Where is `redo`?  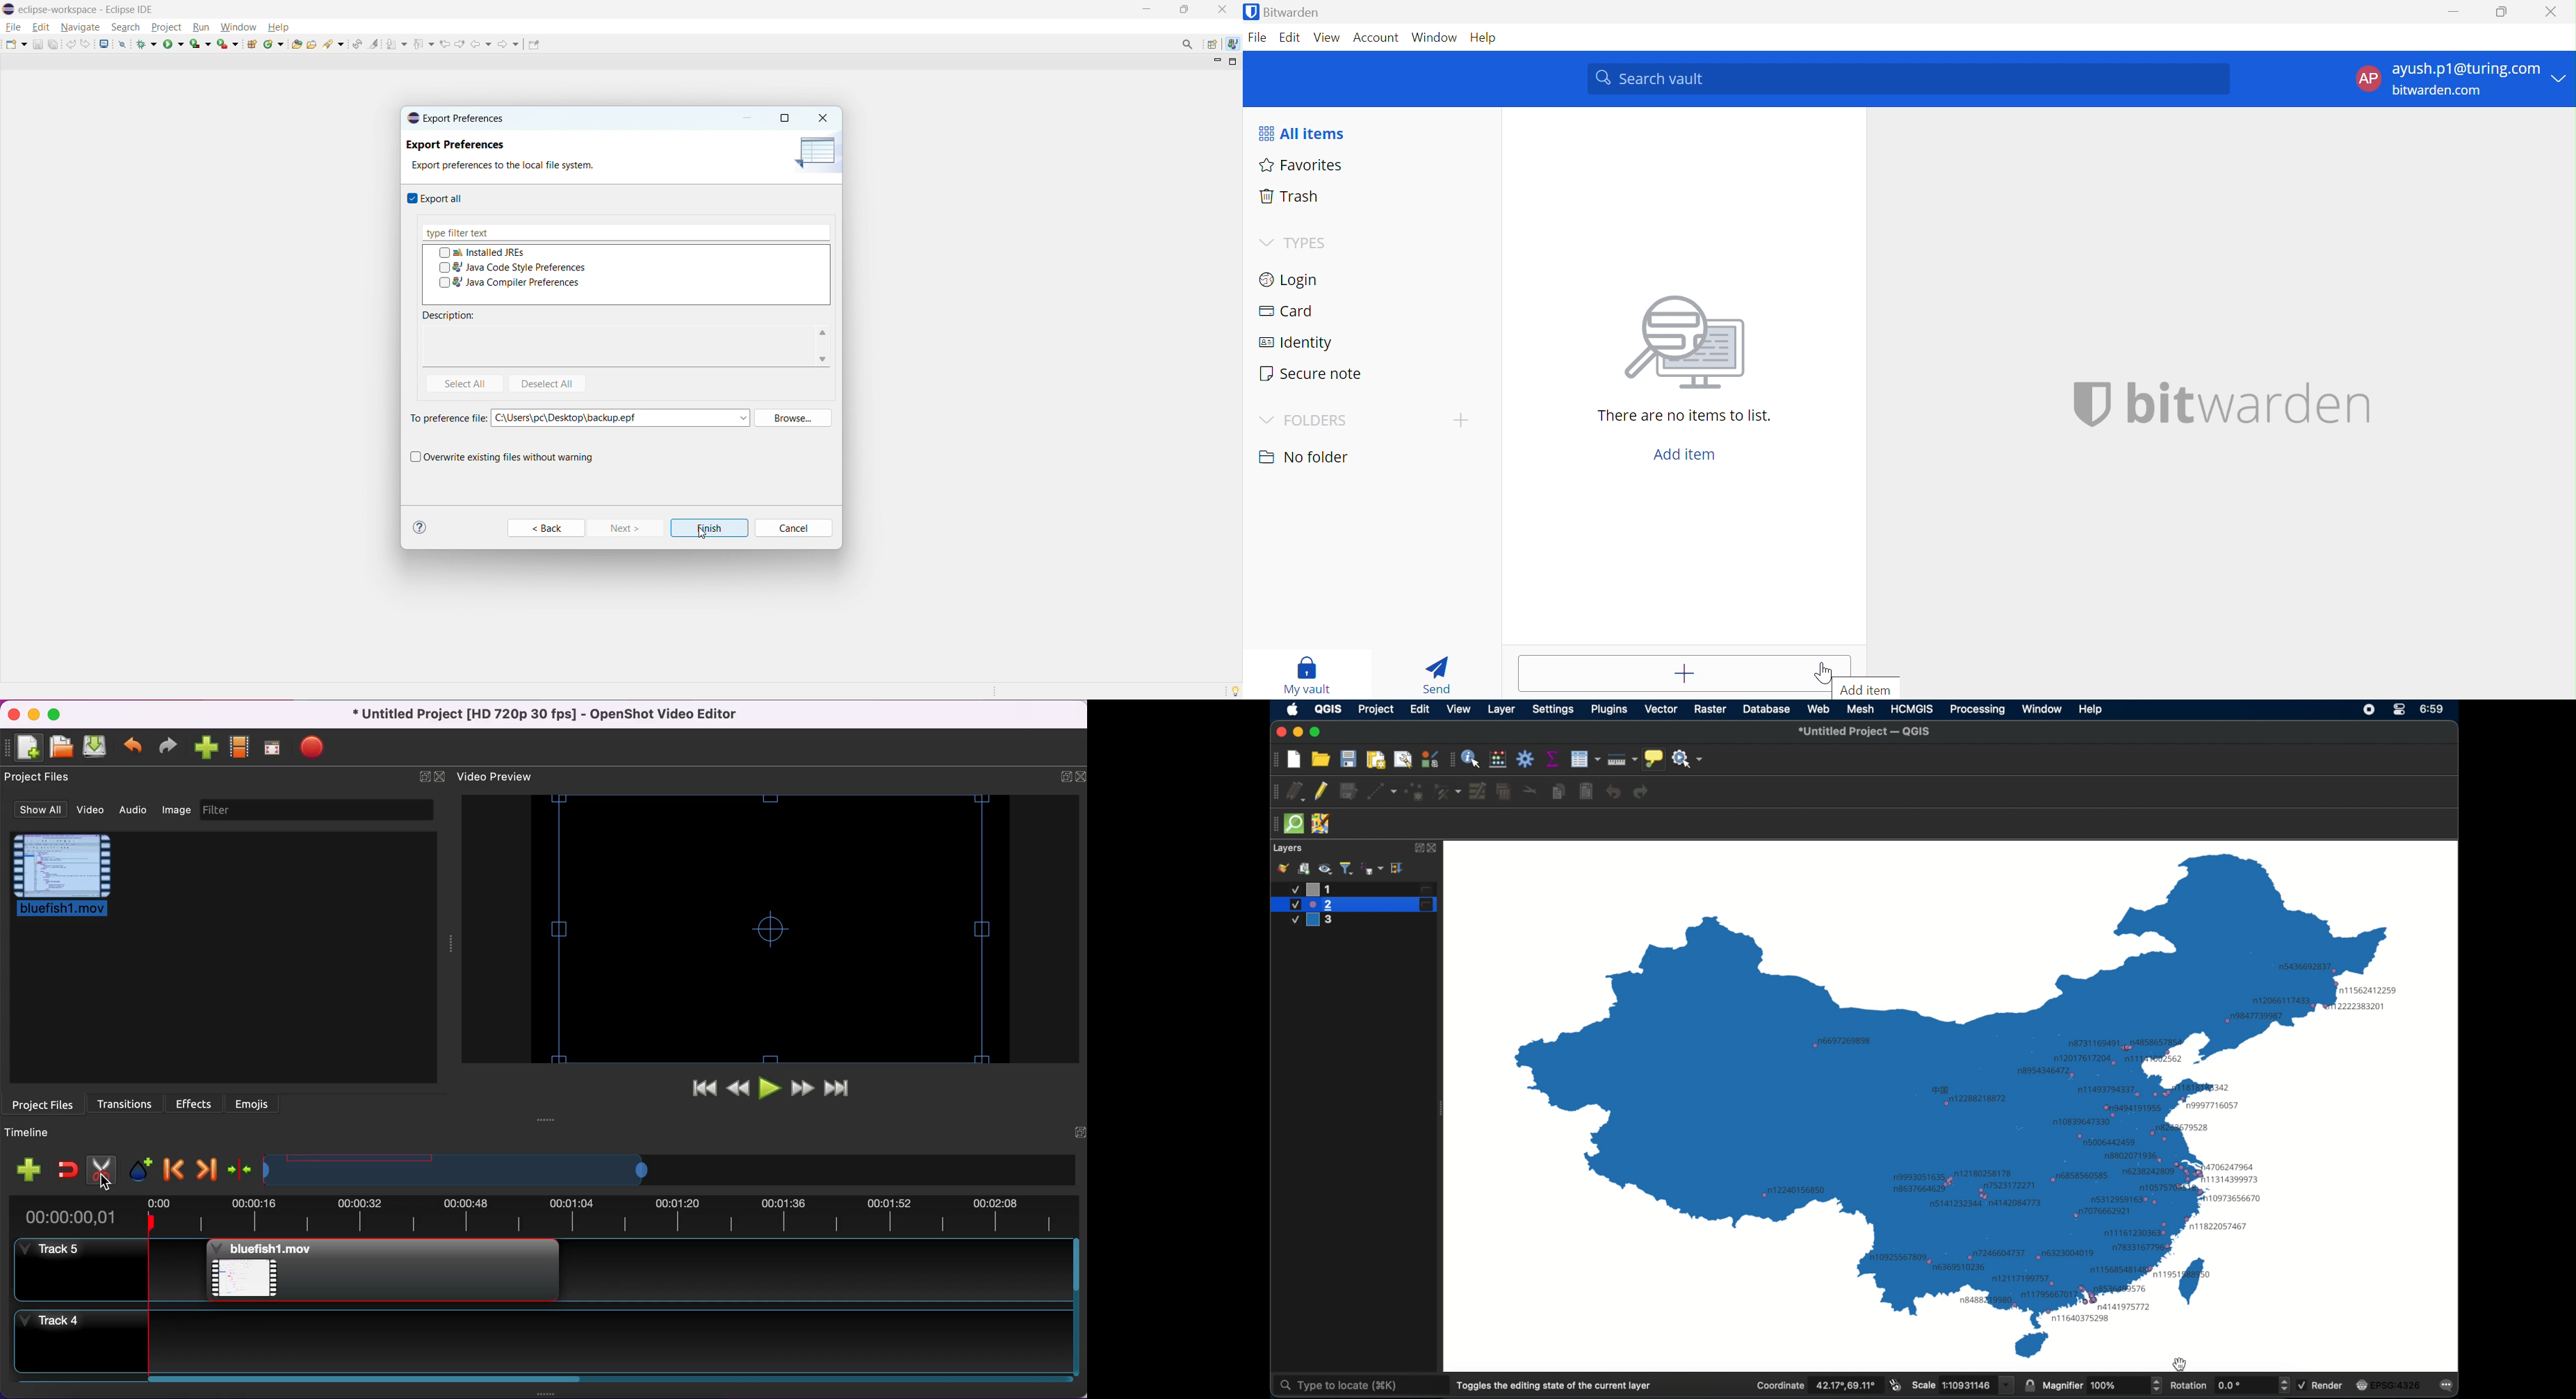
redo is located at coordinates (1643, 792).